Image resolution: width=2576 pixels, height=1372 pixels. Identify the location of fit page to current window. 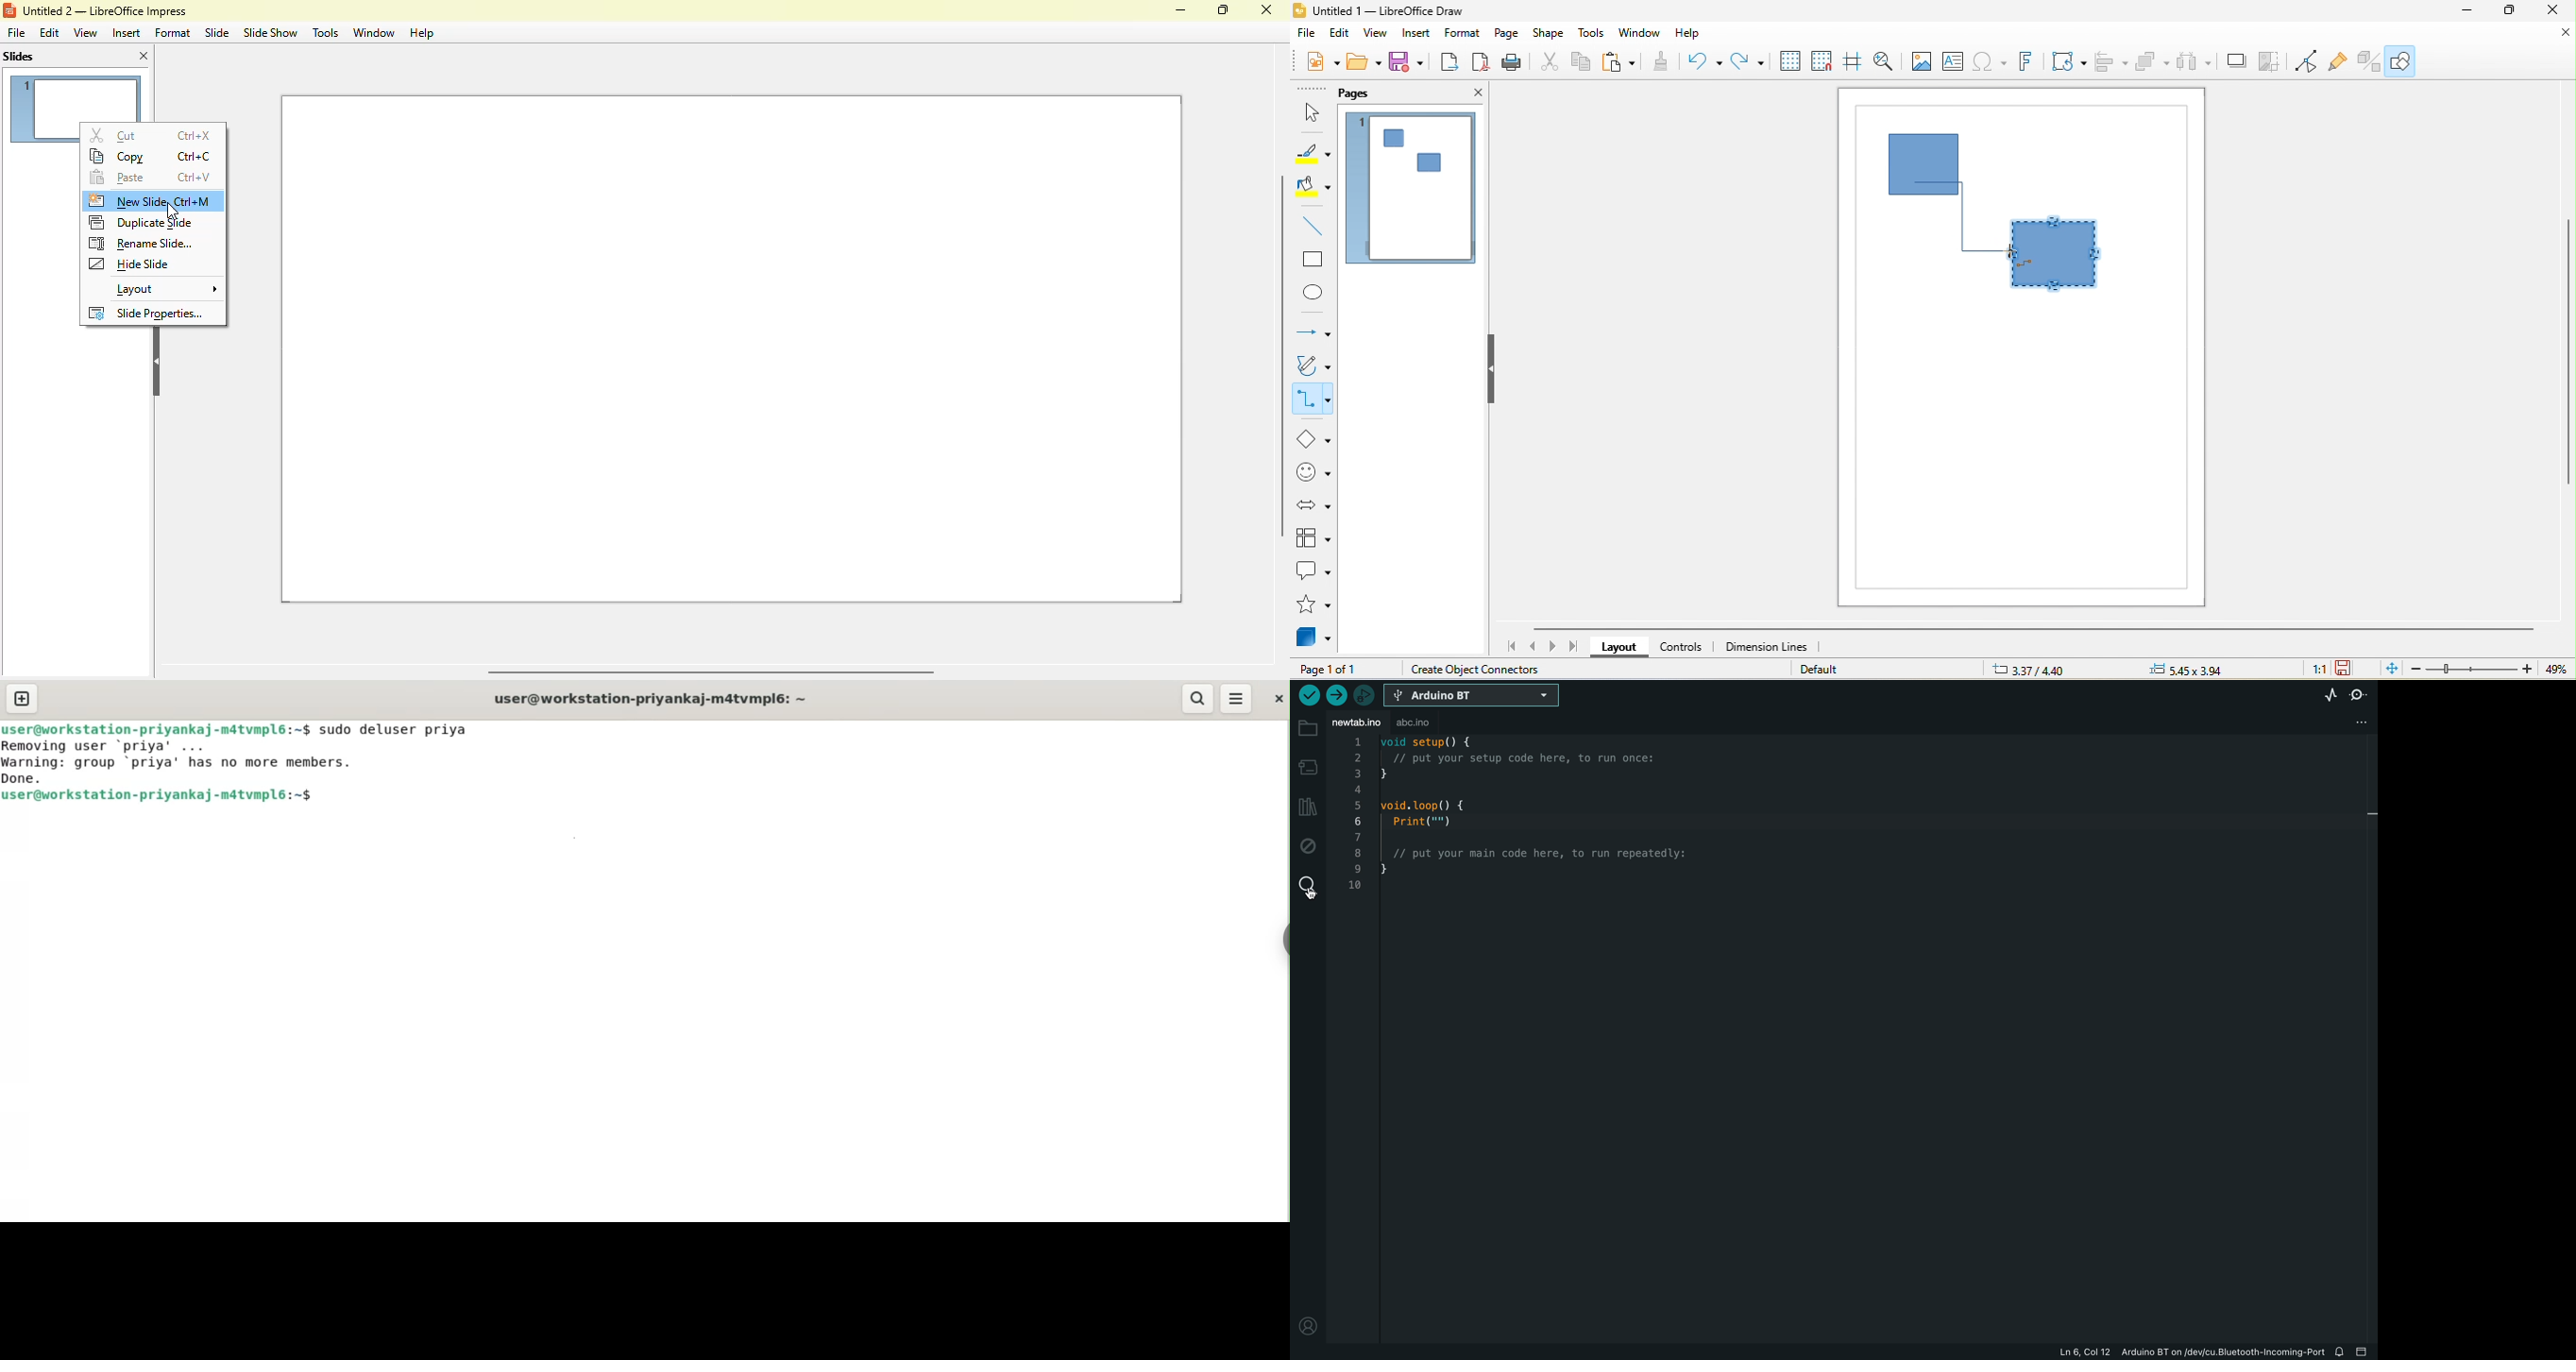
(2389, 671).